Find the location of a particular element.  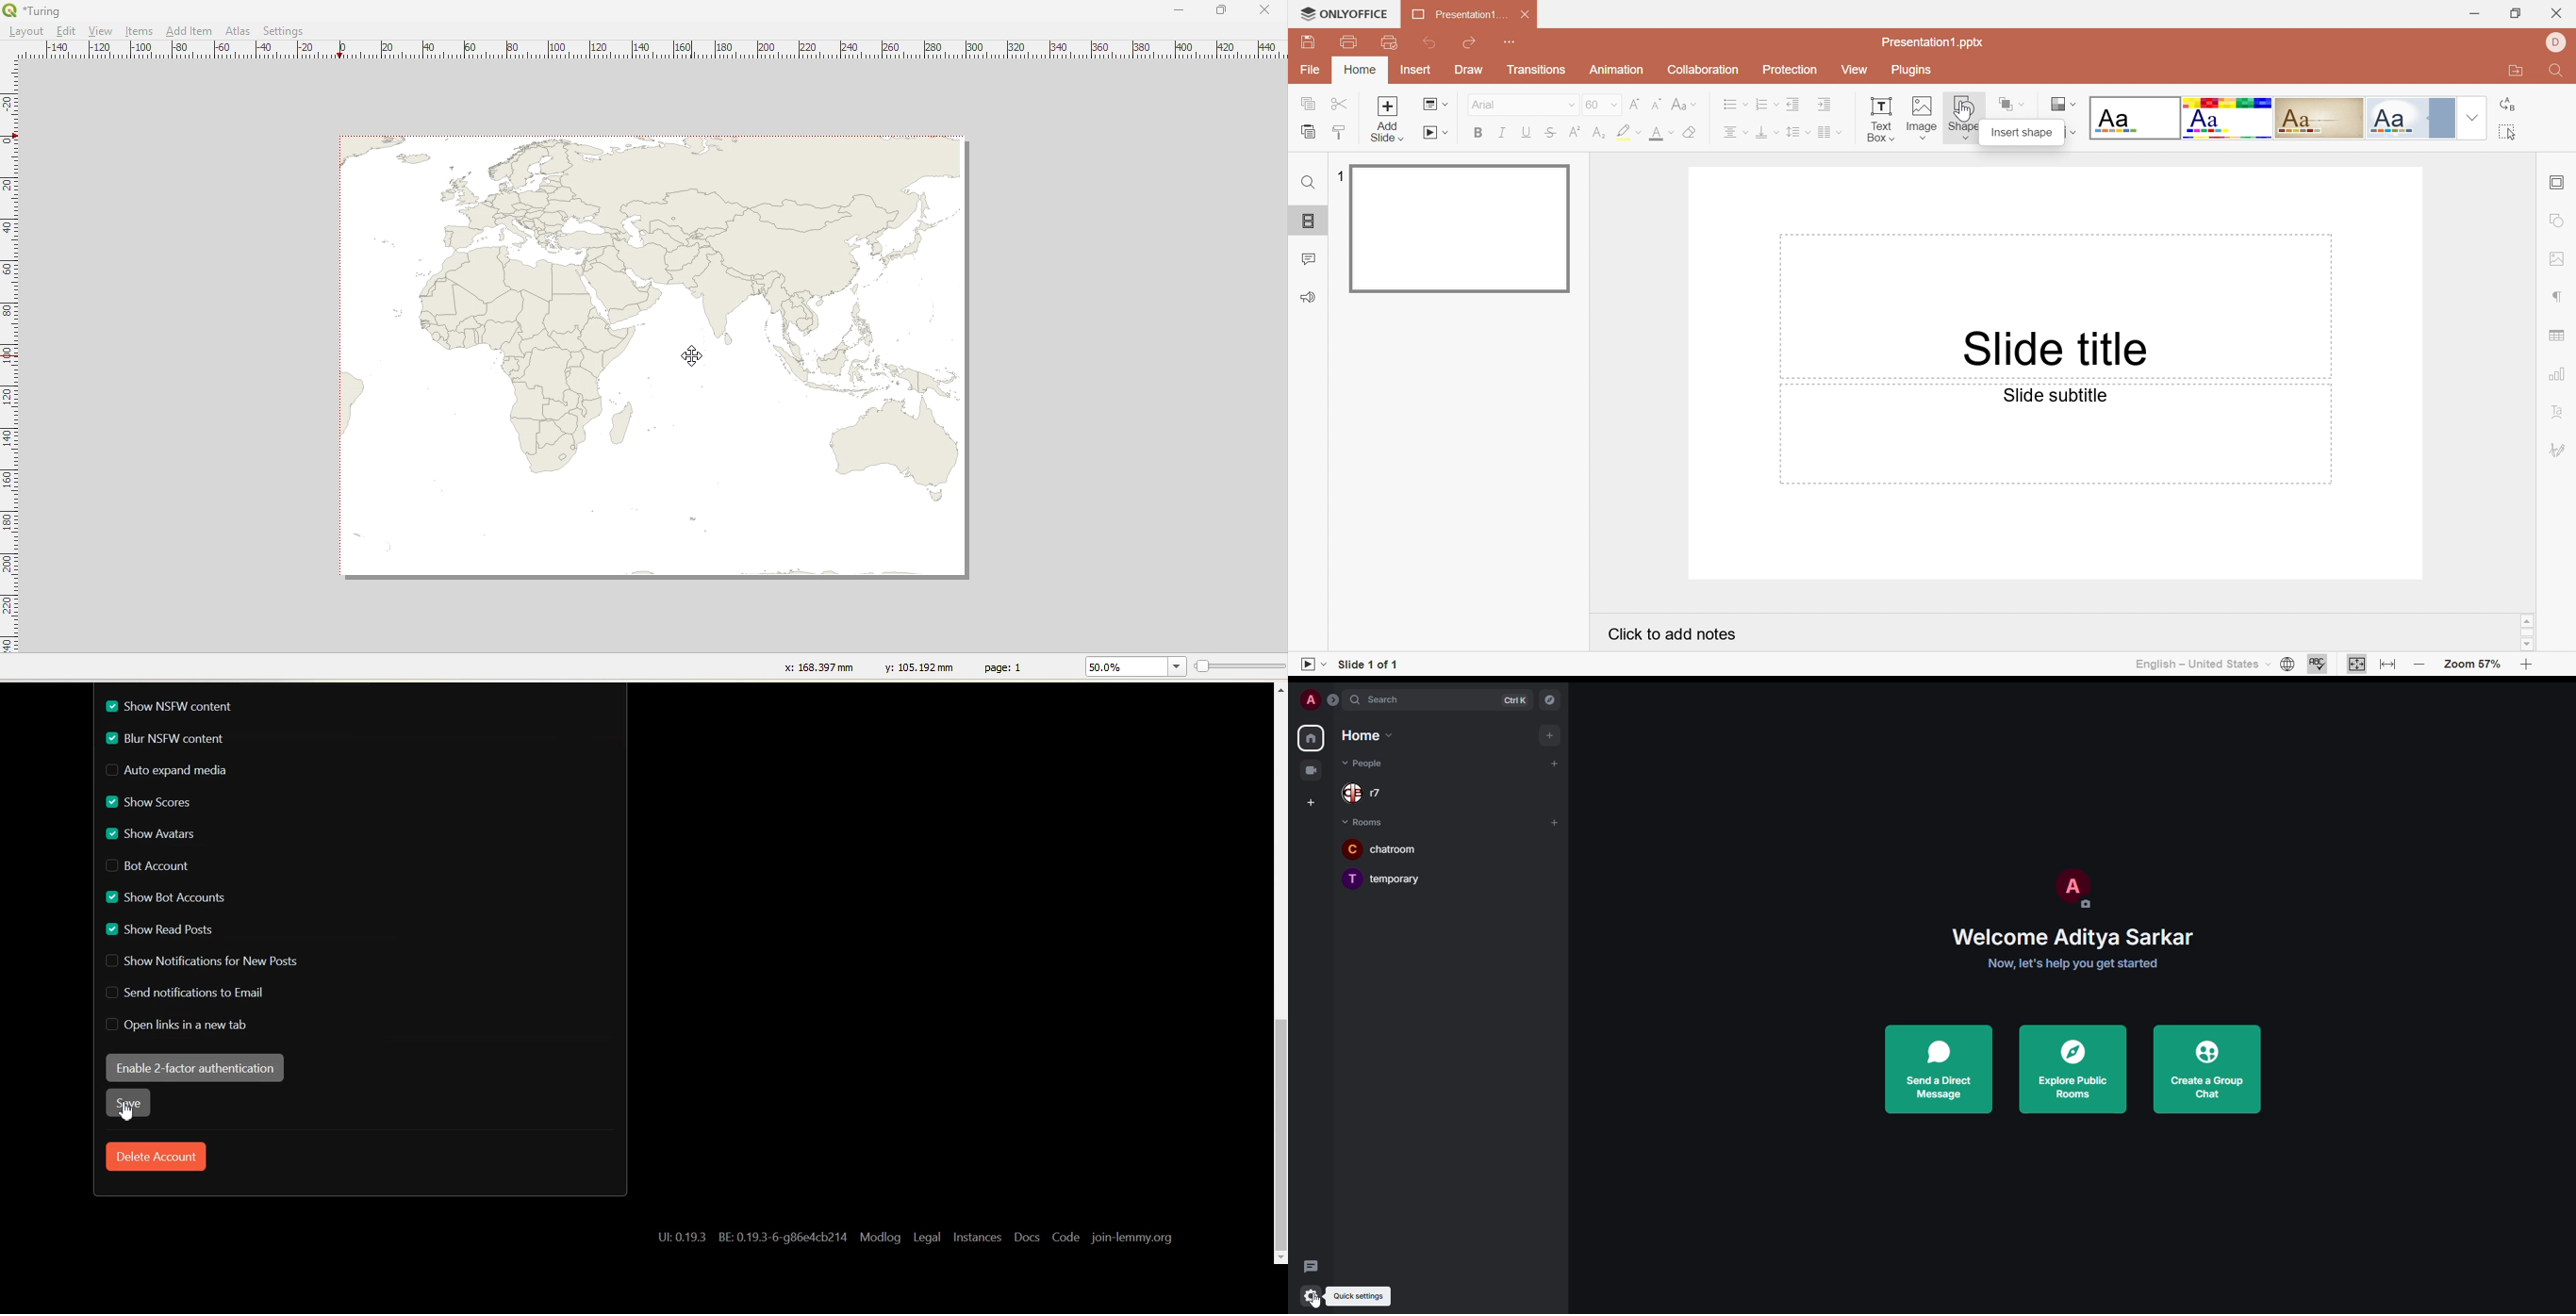

Shape settings is located at coordinates (2560, 220).